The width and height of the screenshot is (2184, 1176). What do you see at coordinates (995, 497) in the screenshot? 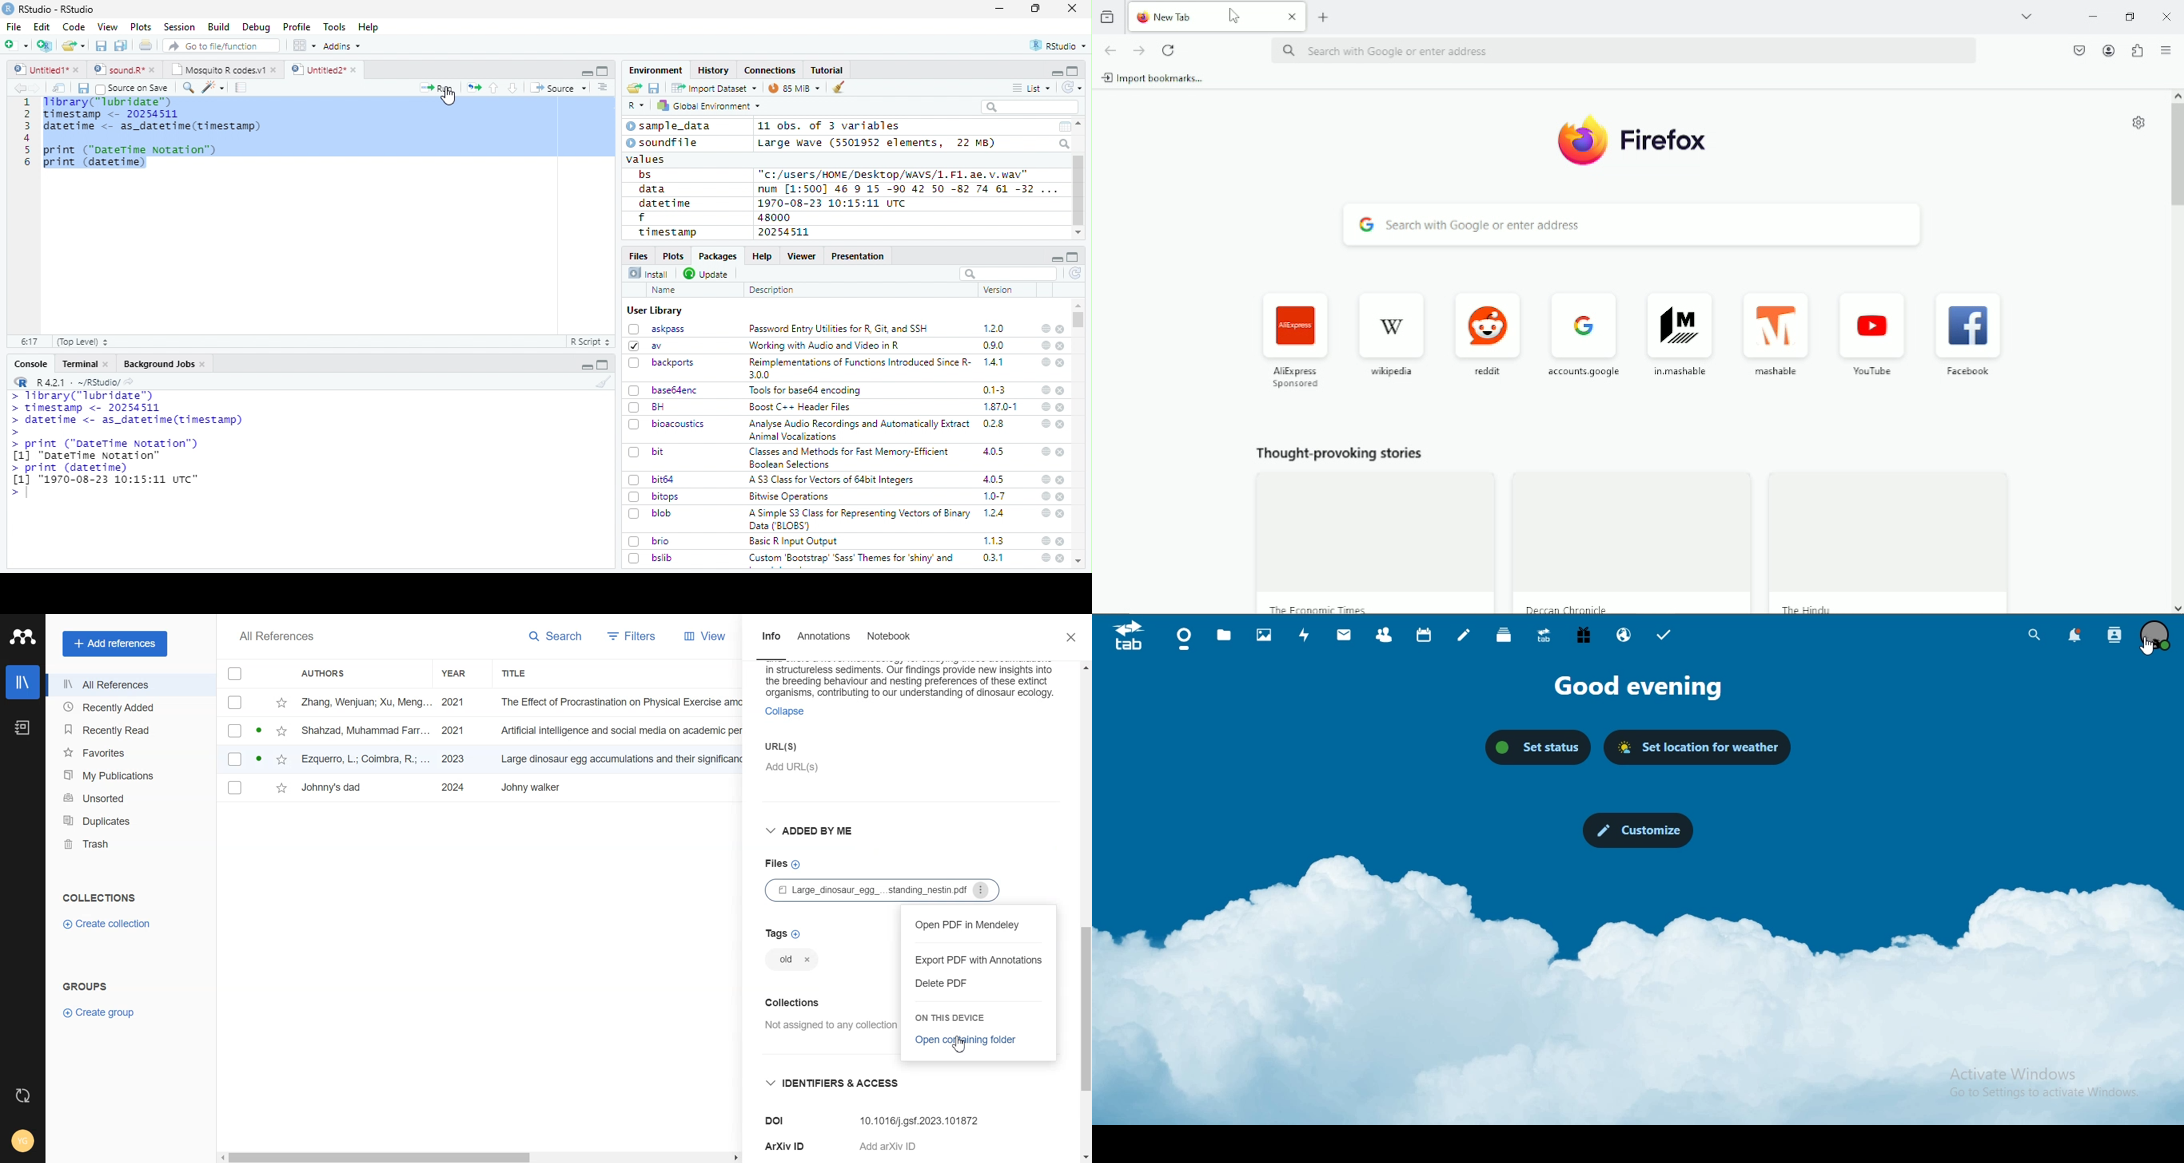
I see `1.0-7` at bounding box center [995, 497].